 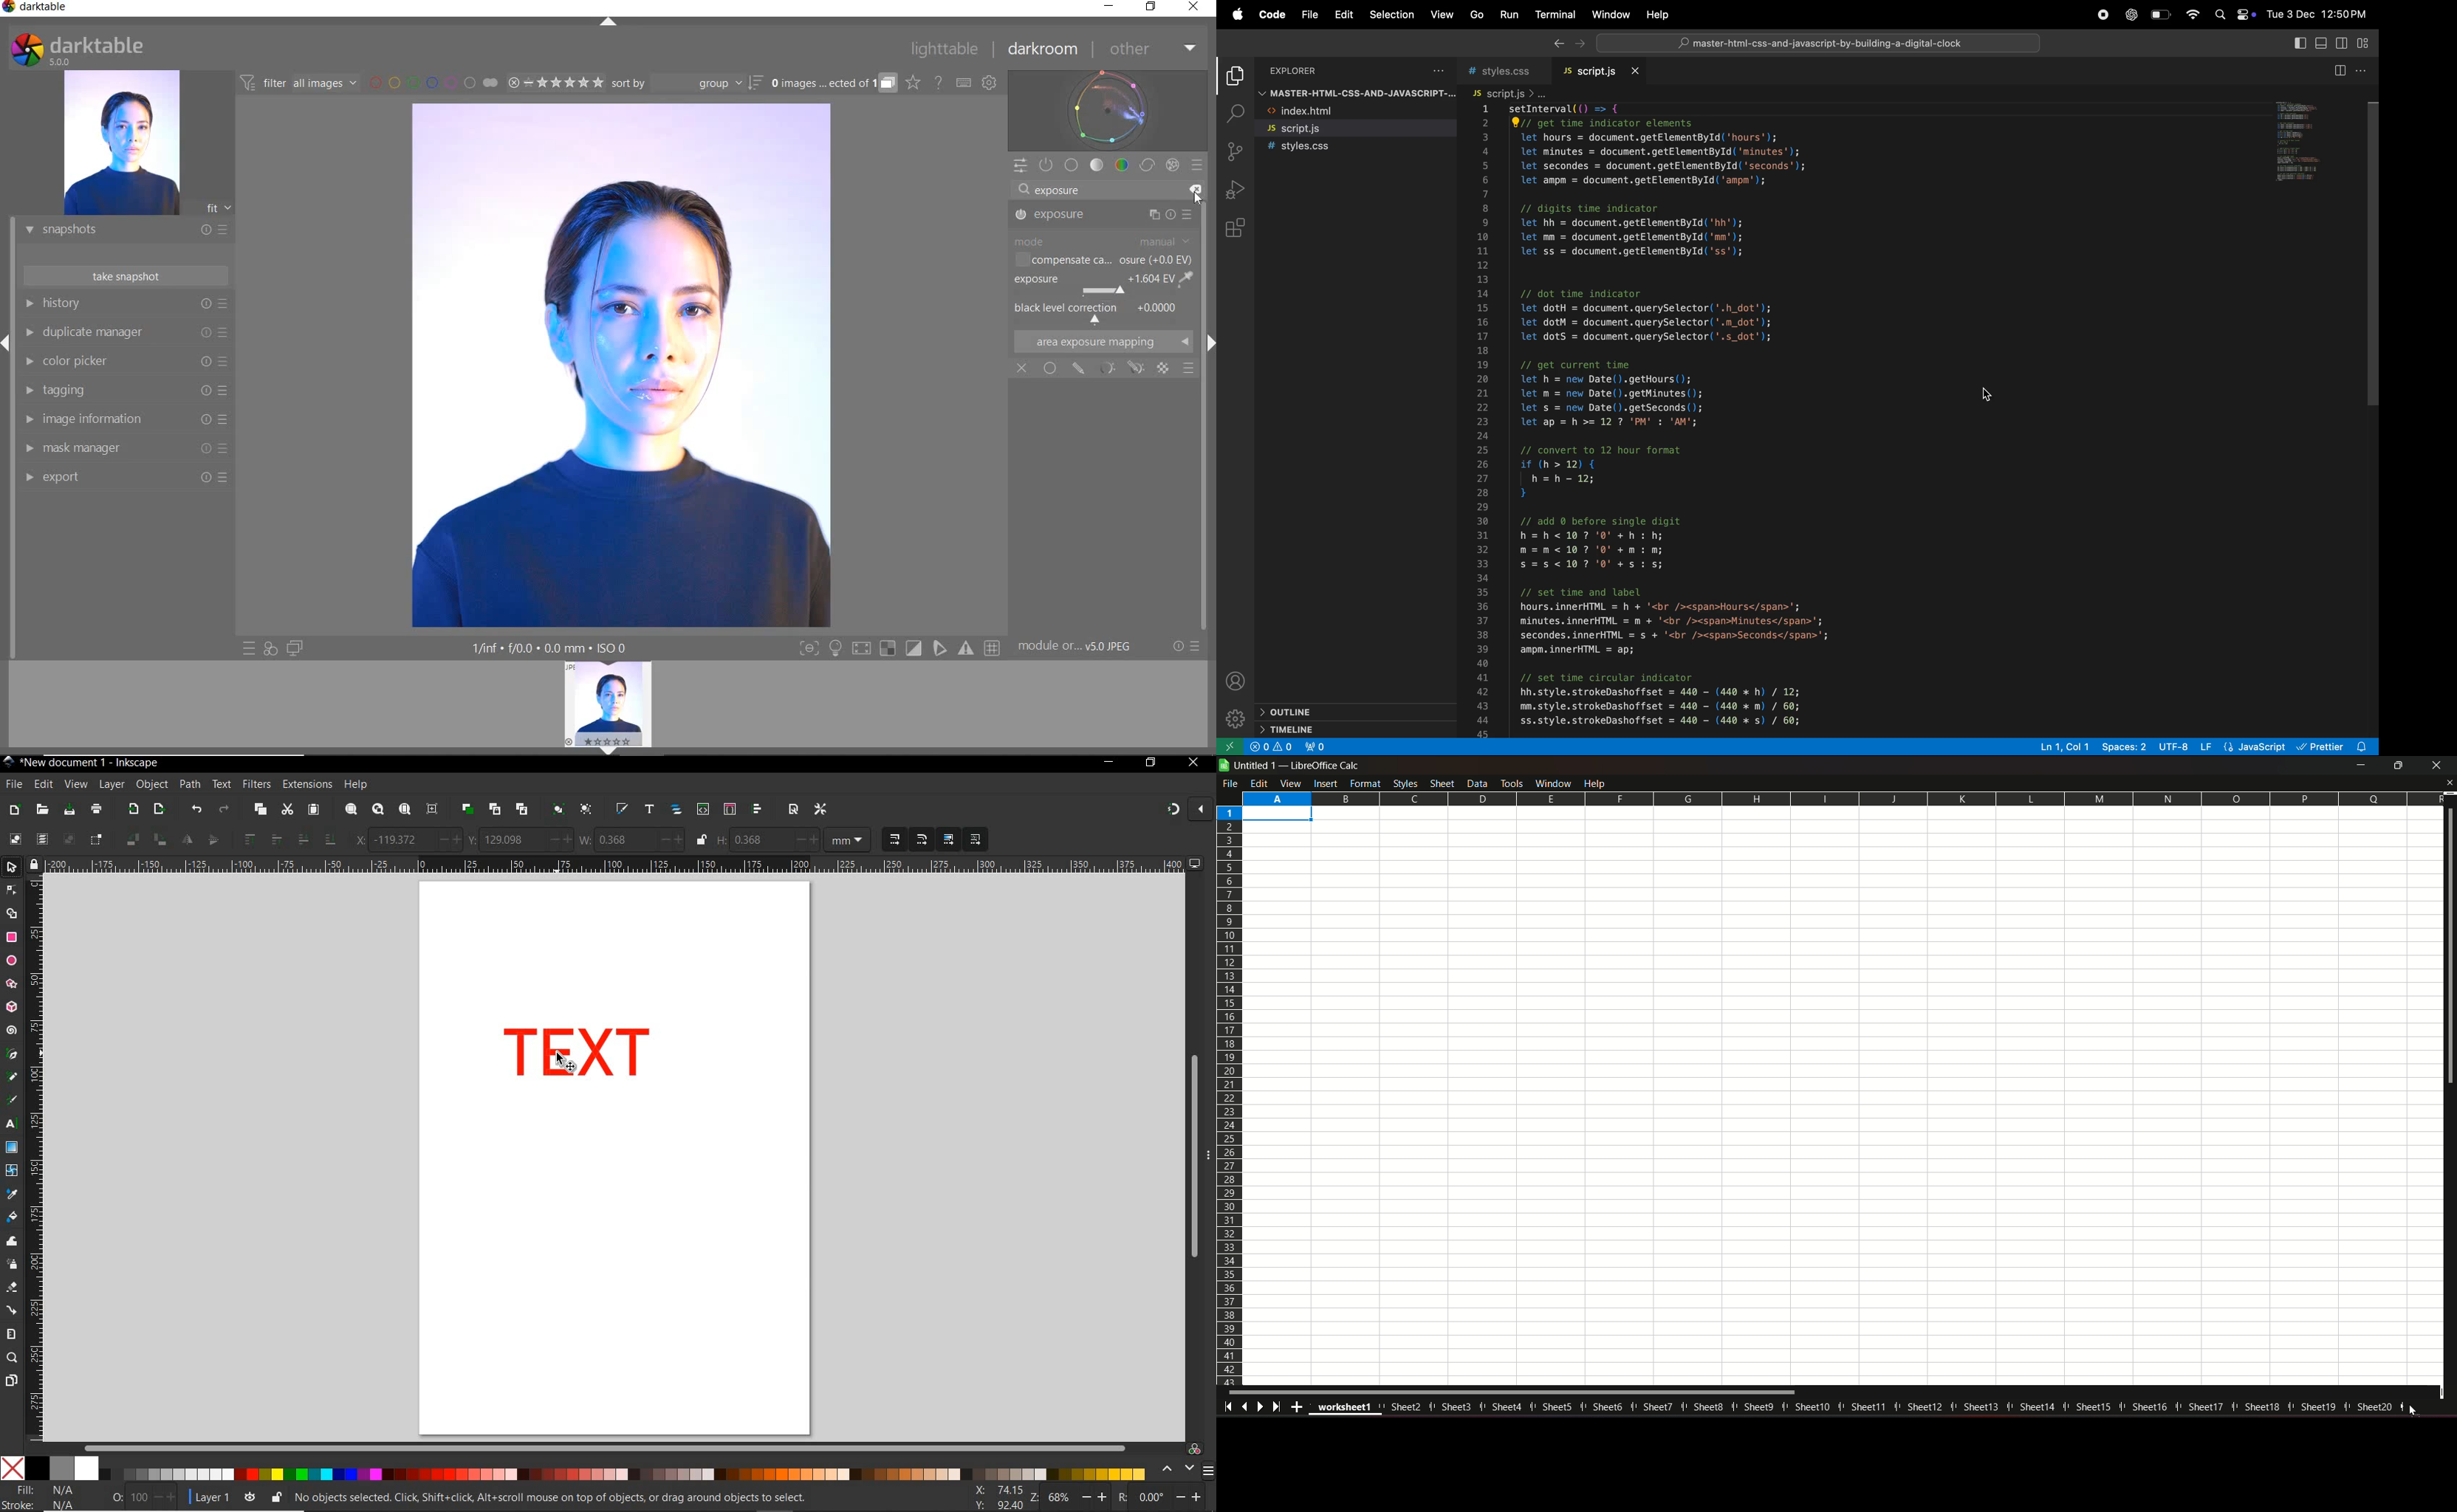 What do you see at coordinates (12, 1358) in the screenshot?
I see `ZOOM TOOL` at bounding box center [12, 1358].